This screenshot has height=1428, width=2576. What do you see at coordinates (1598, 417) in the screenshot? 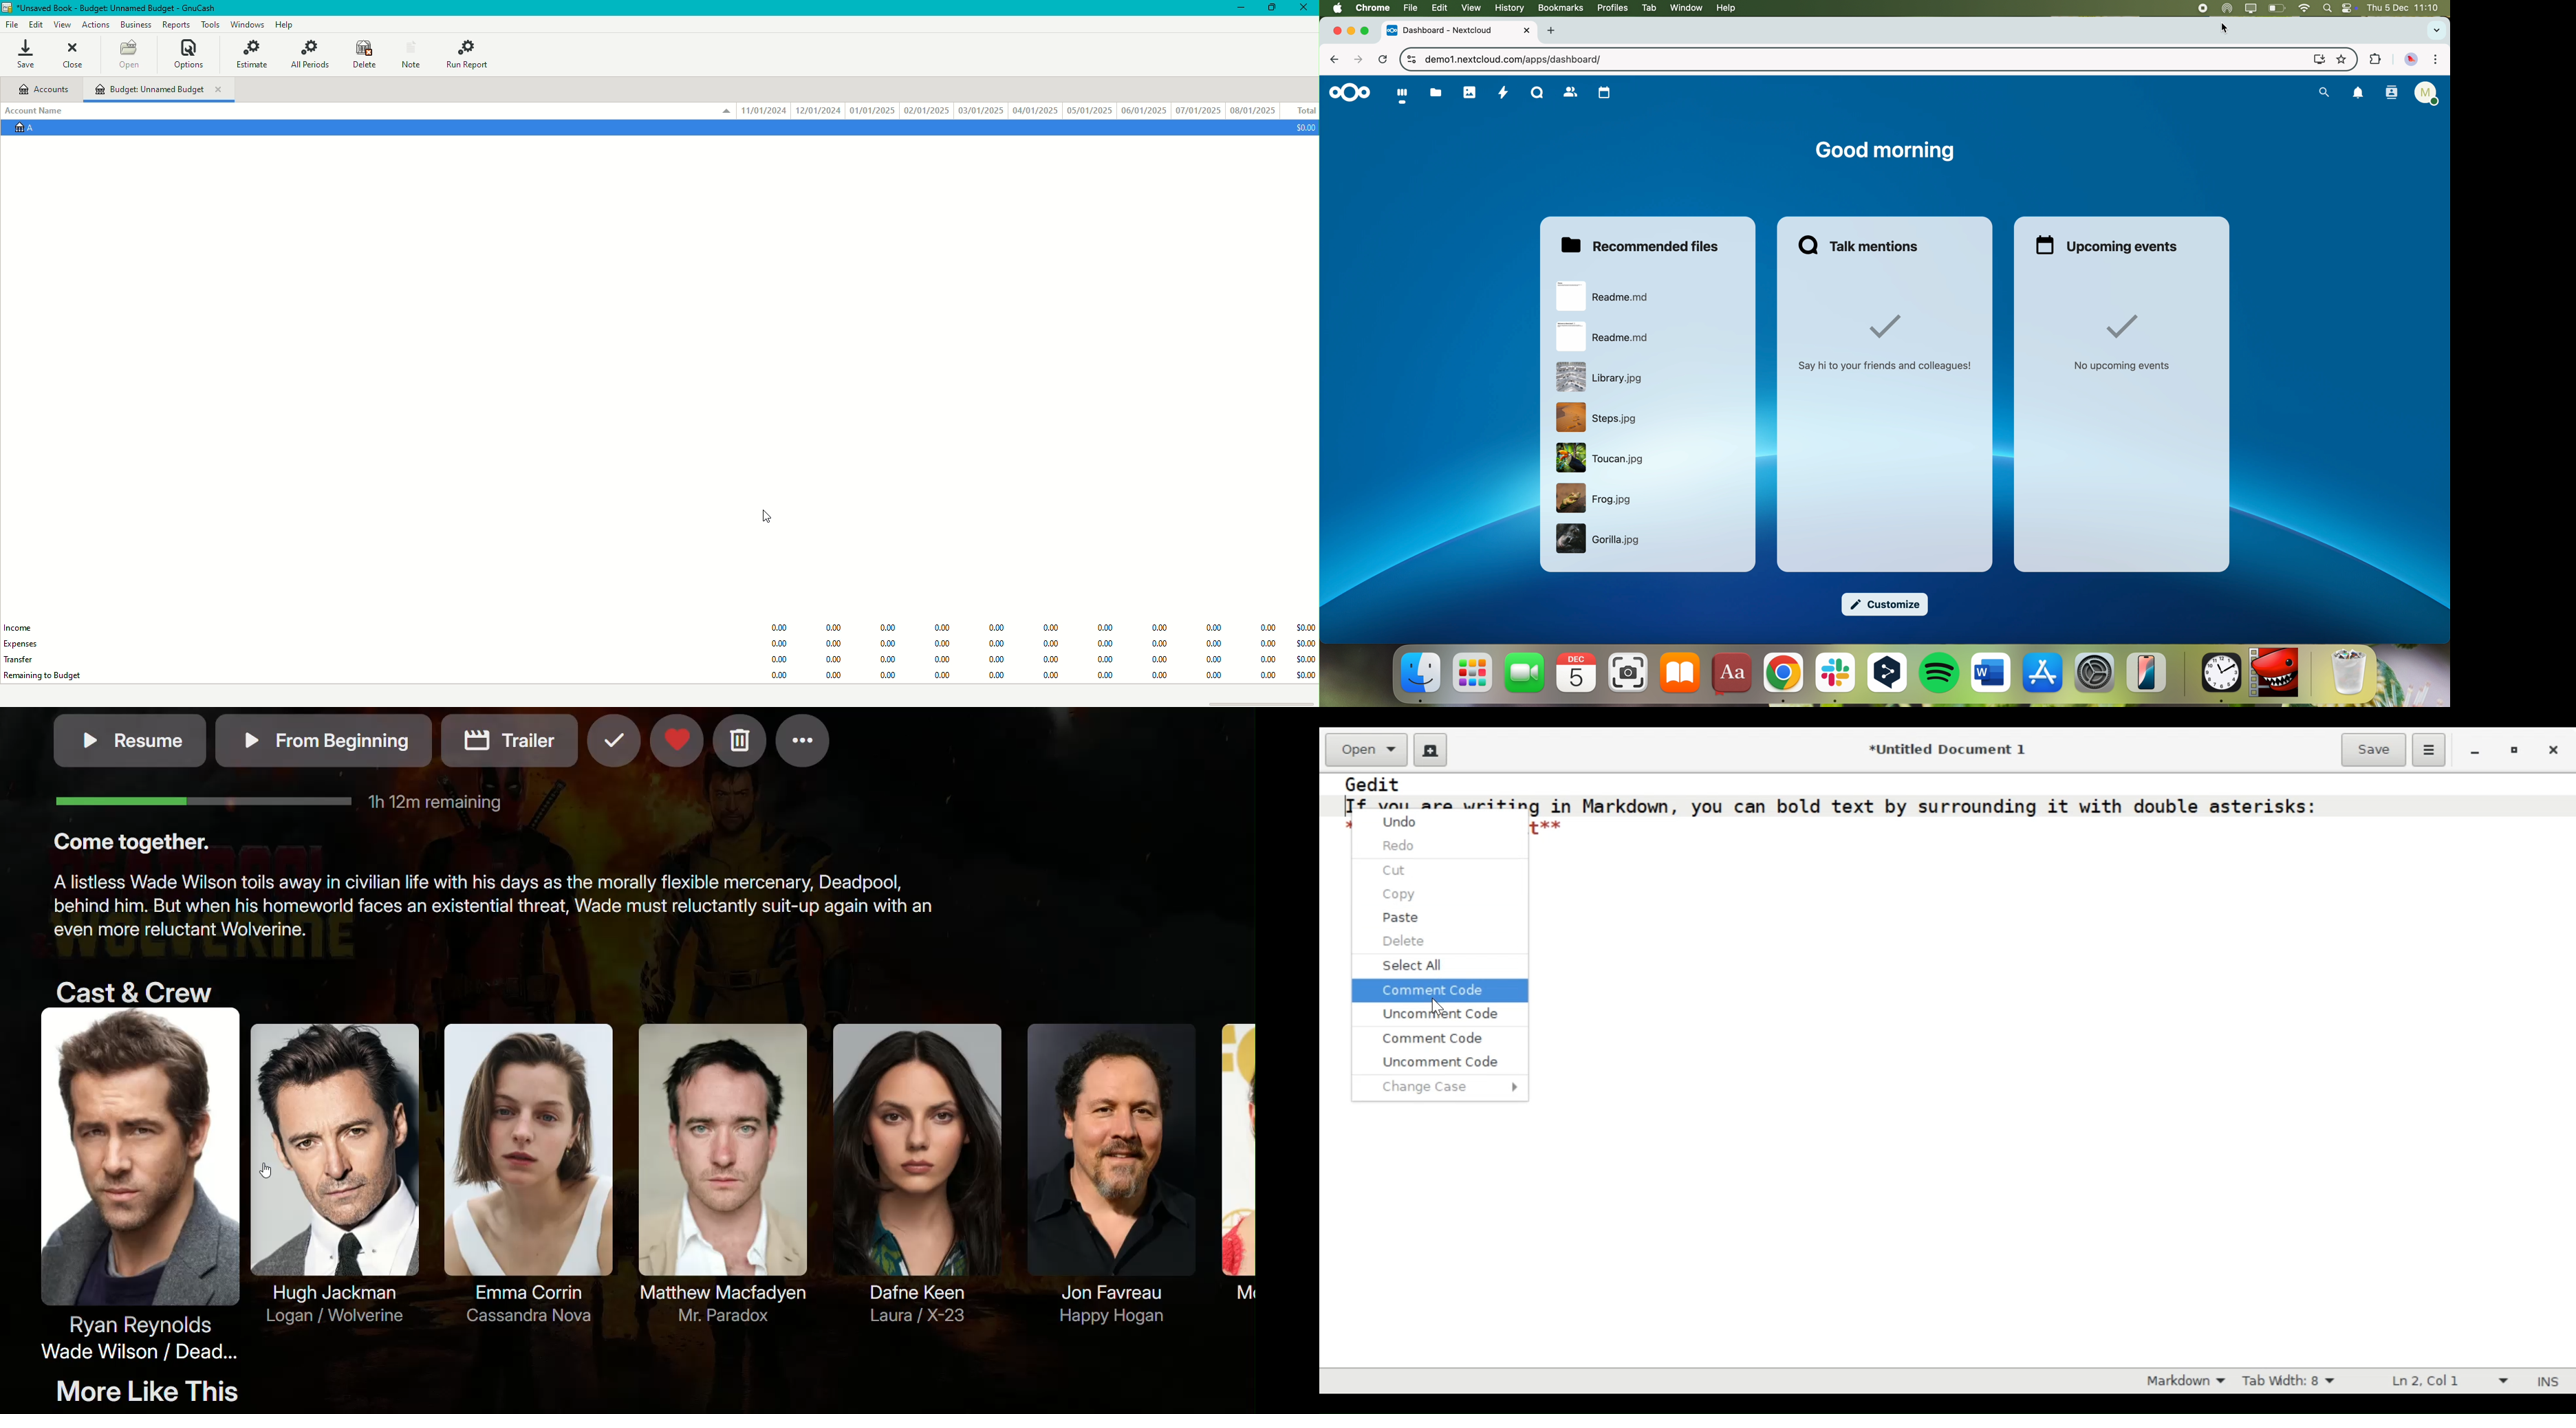
I see `file` at bounding box center [1598, 417].